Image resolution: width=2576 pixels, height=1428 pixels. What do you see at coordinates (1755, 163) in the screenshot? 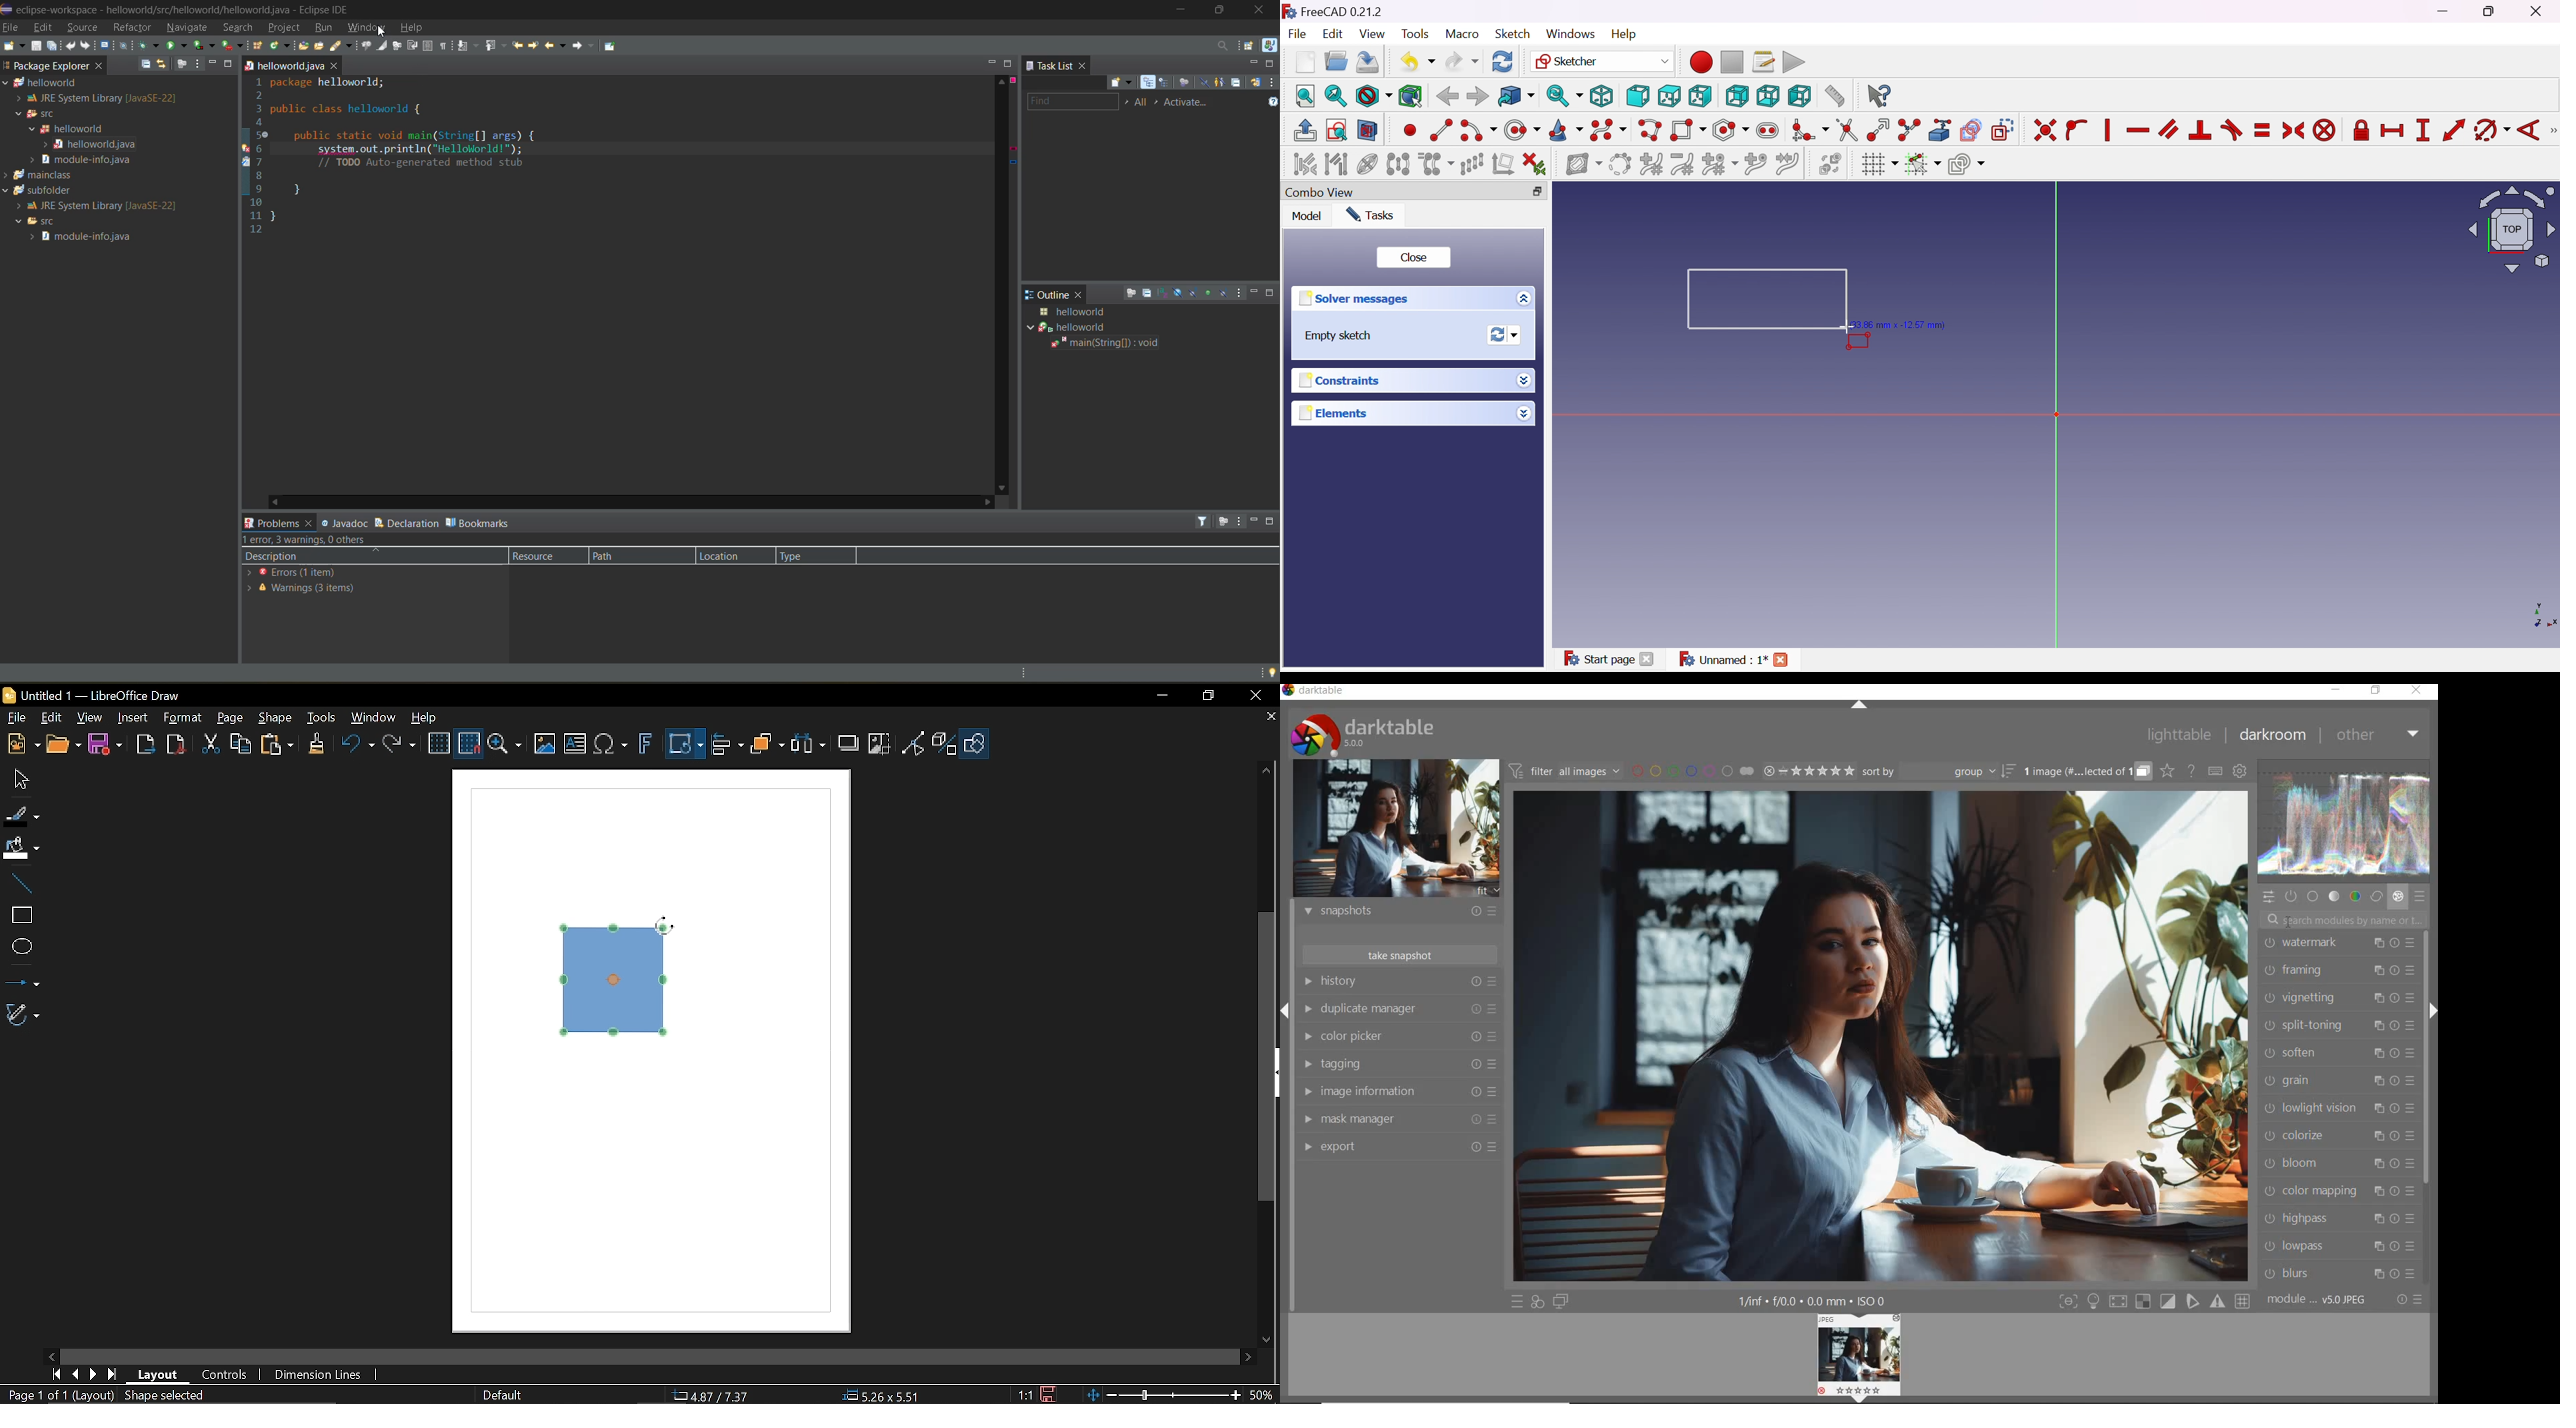
I see `Insert knot` at bounding box center [1755, 163].